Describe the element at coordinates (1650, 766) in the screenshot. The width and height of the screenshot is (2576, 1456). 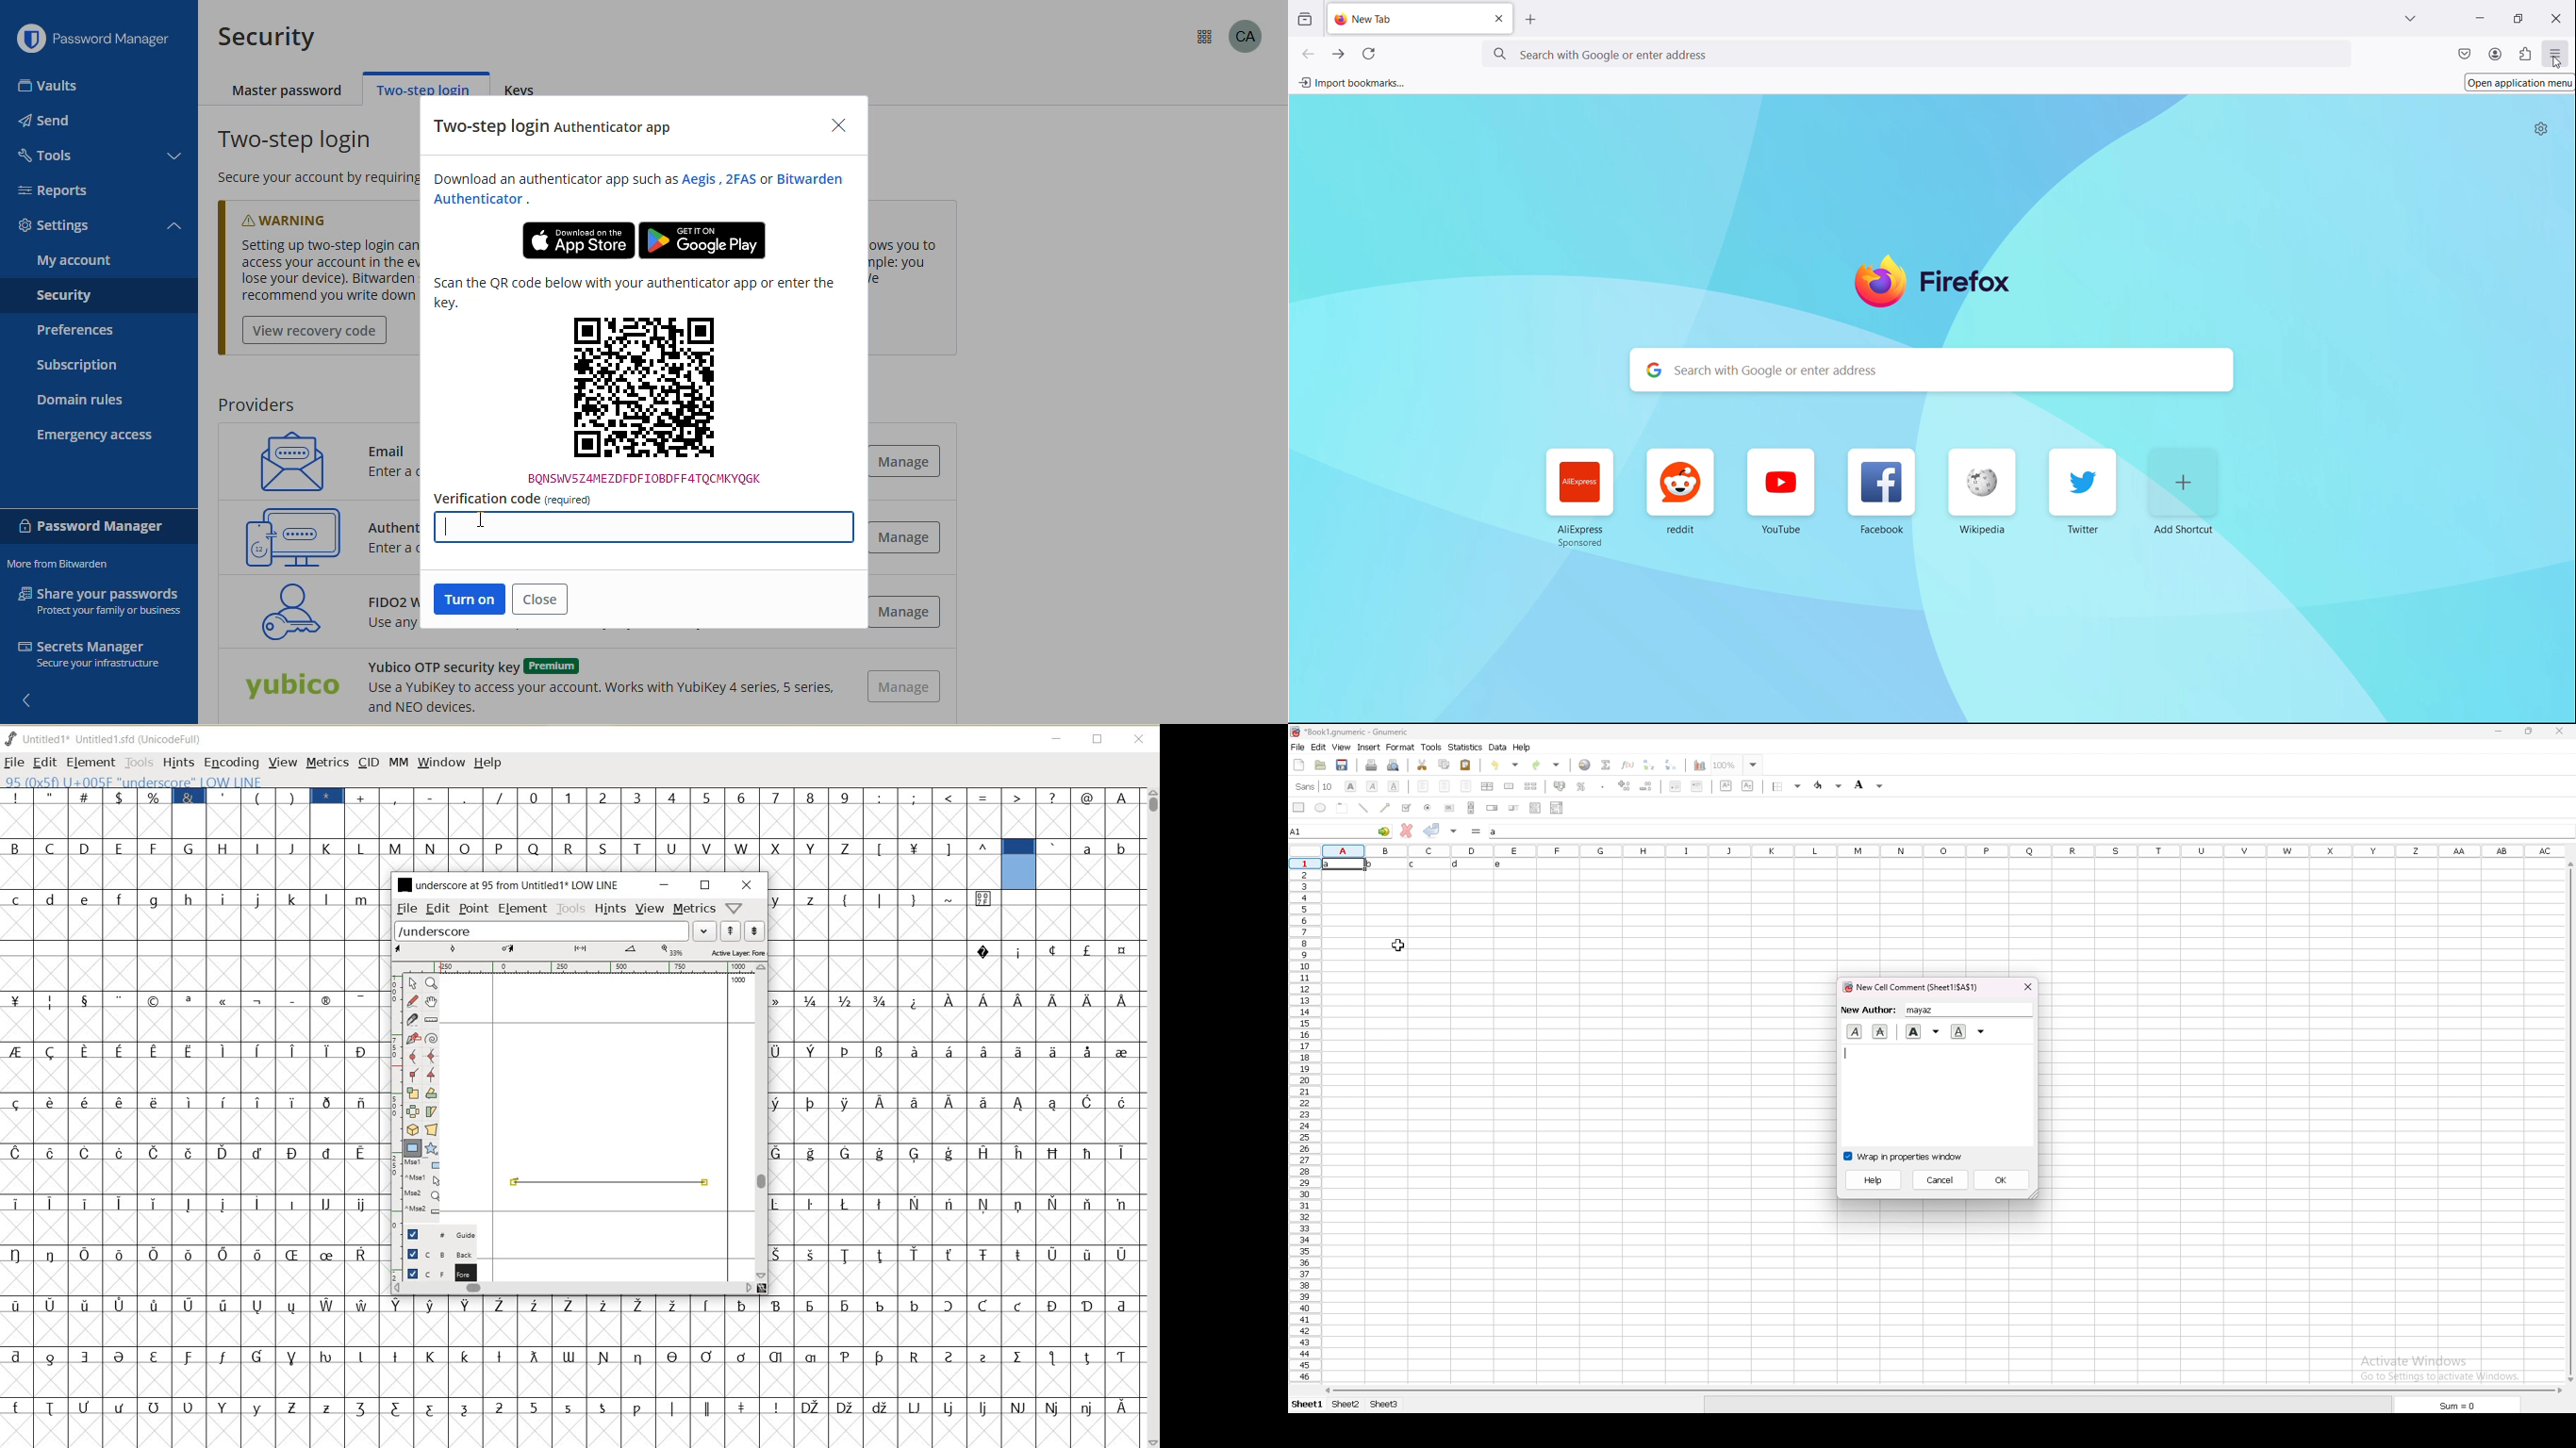
I see `sort ascending` at that location.